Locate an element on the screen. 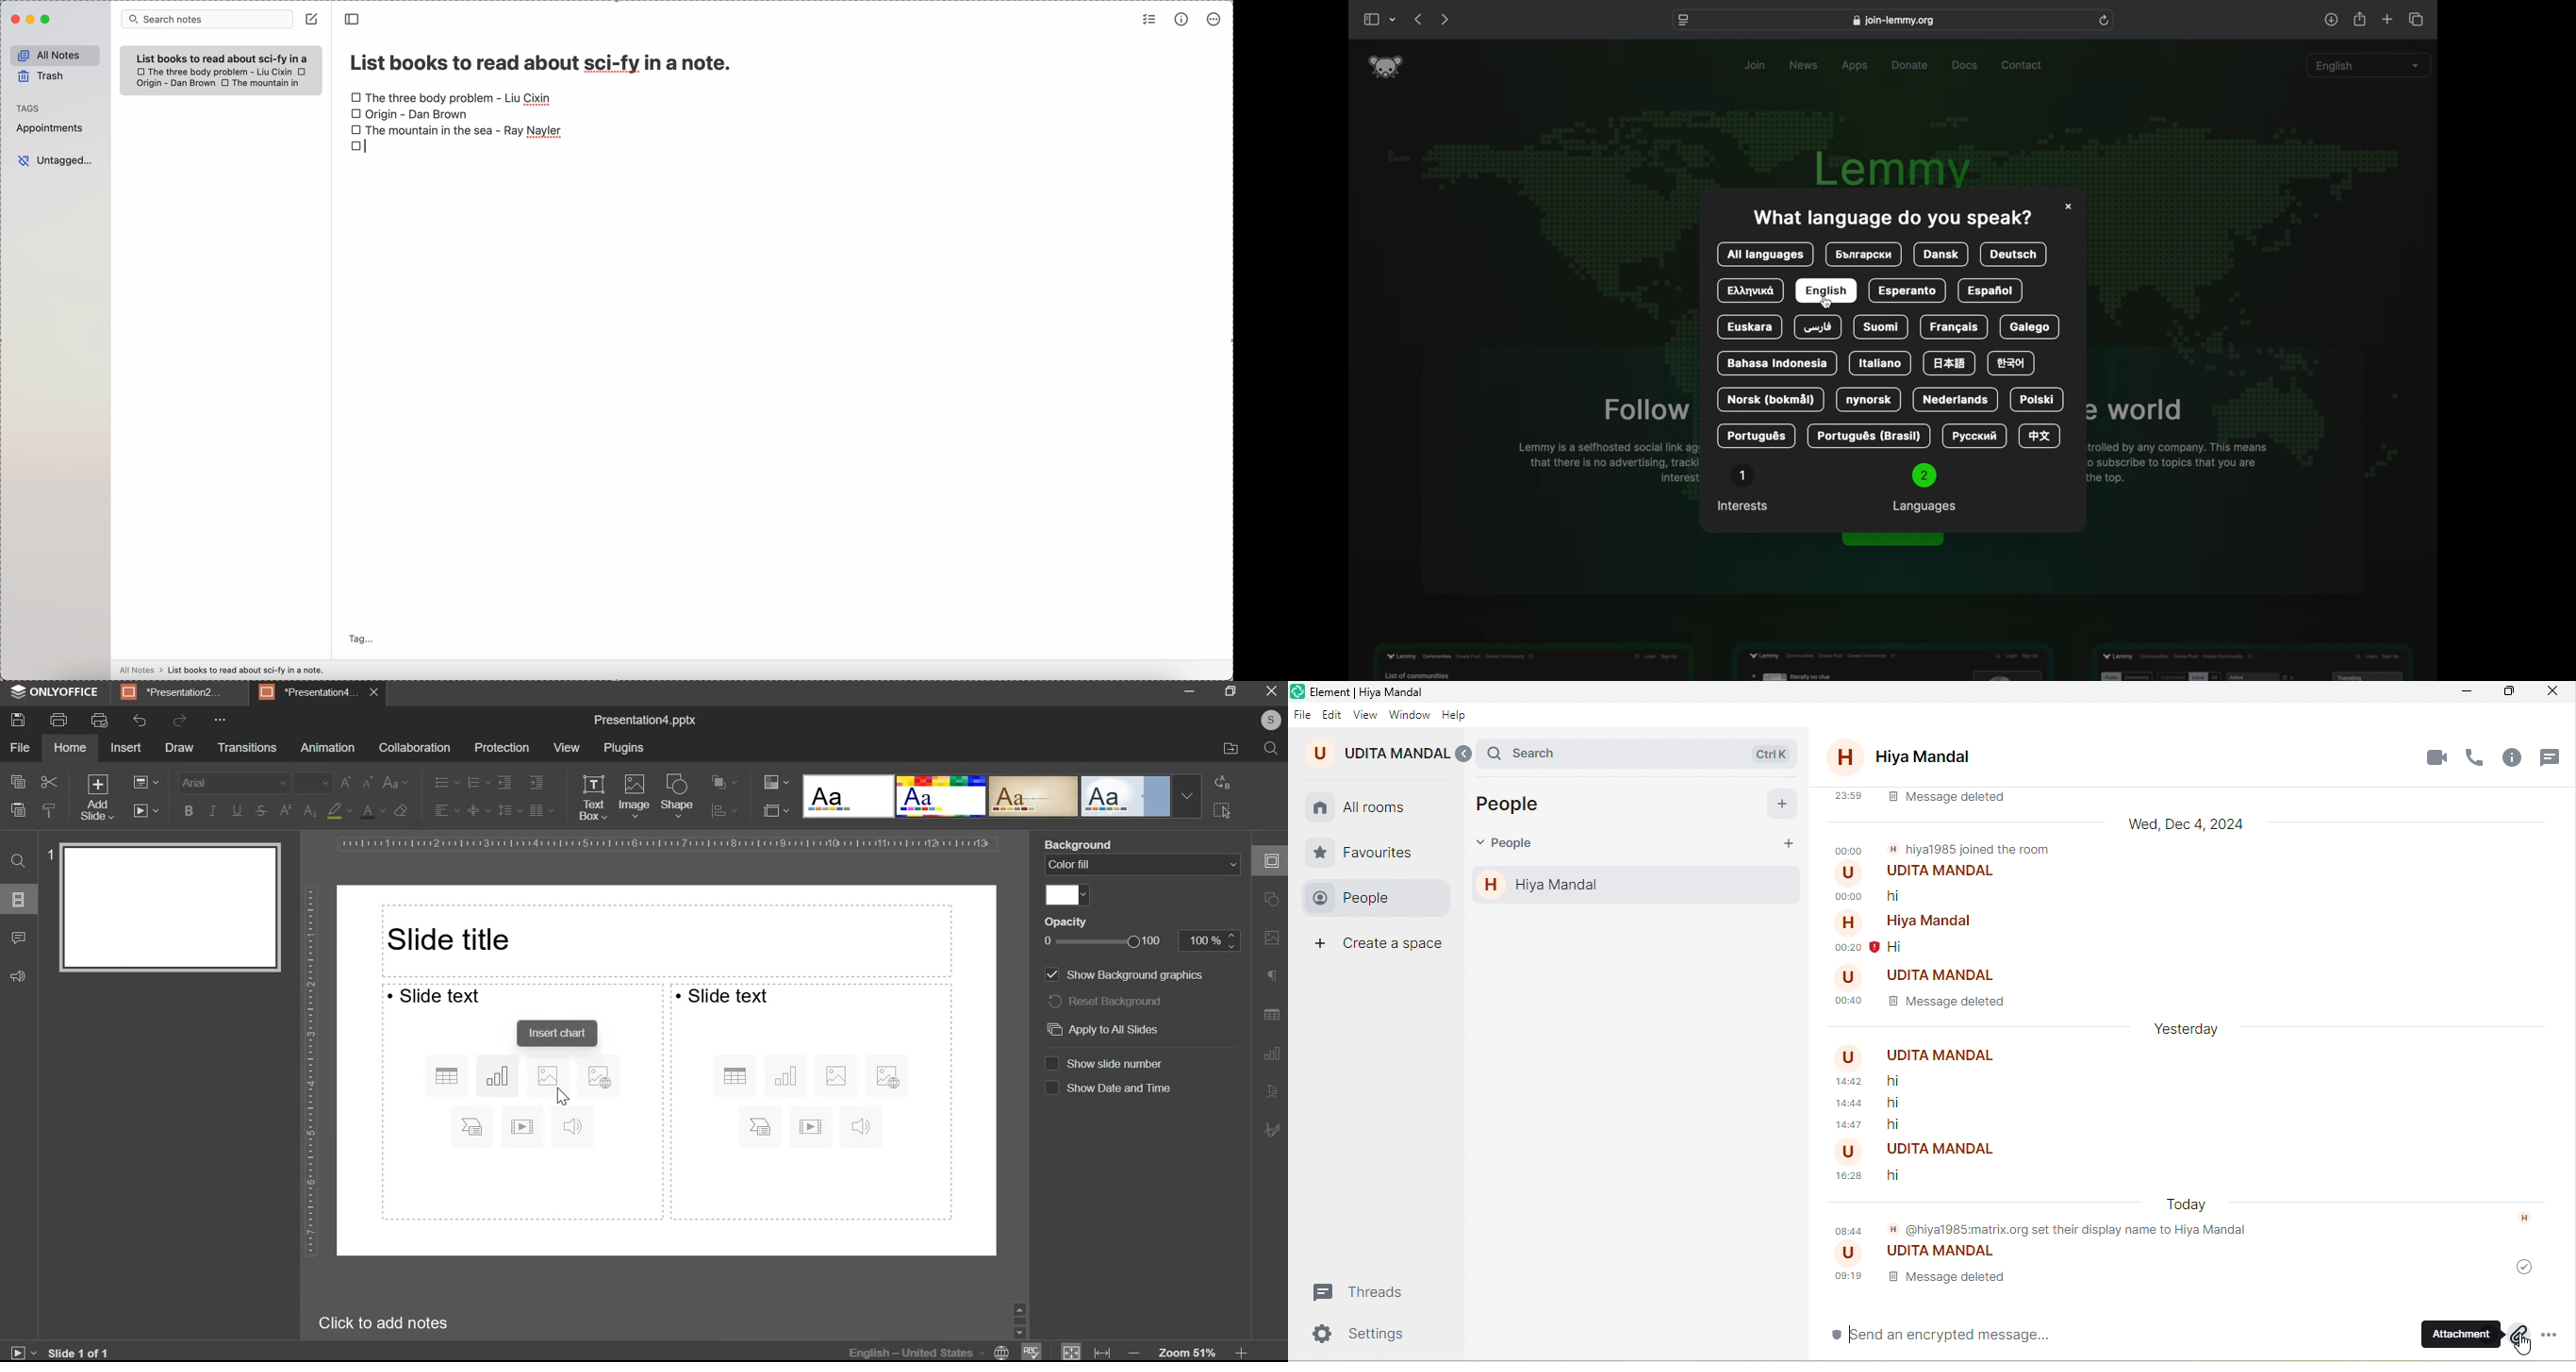 This screenshot has height=1372, width=2576. Hi is located at coordinates (1899, 949).